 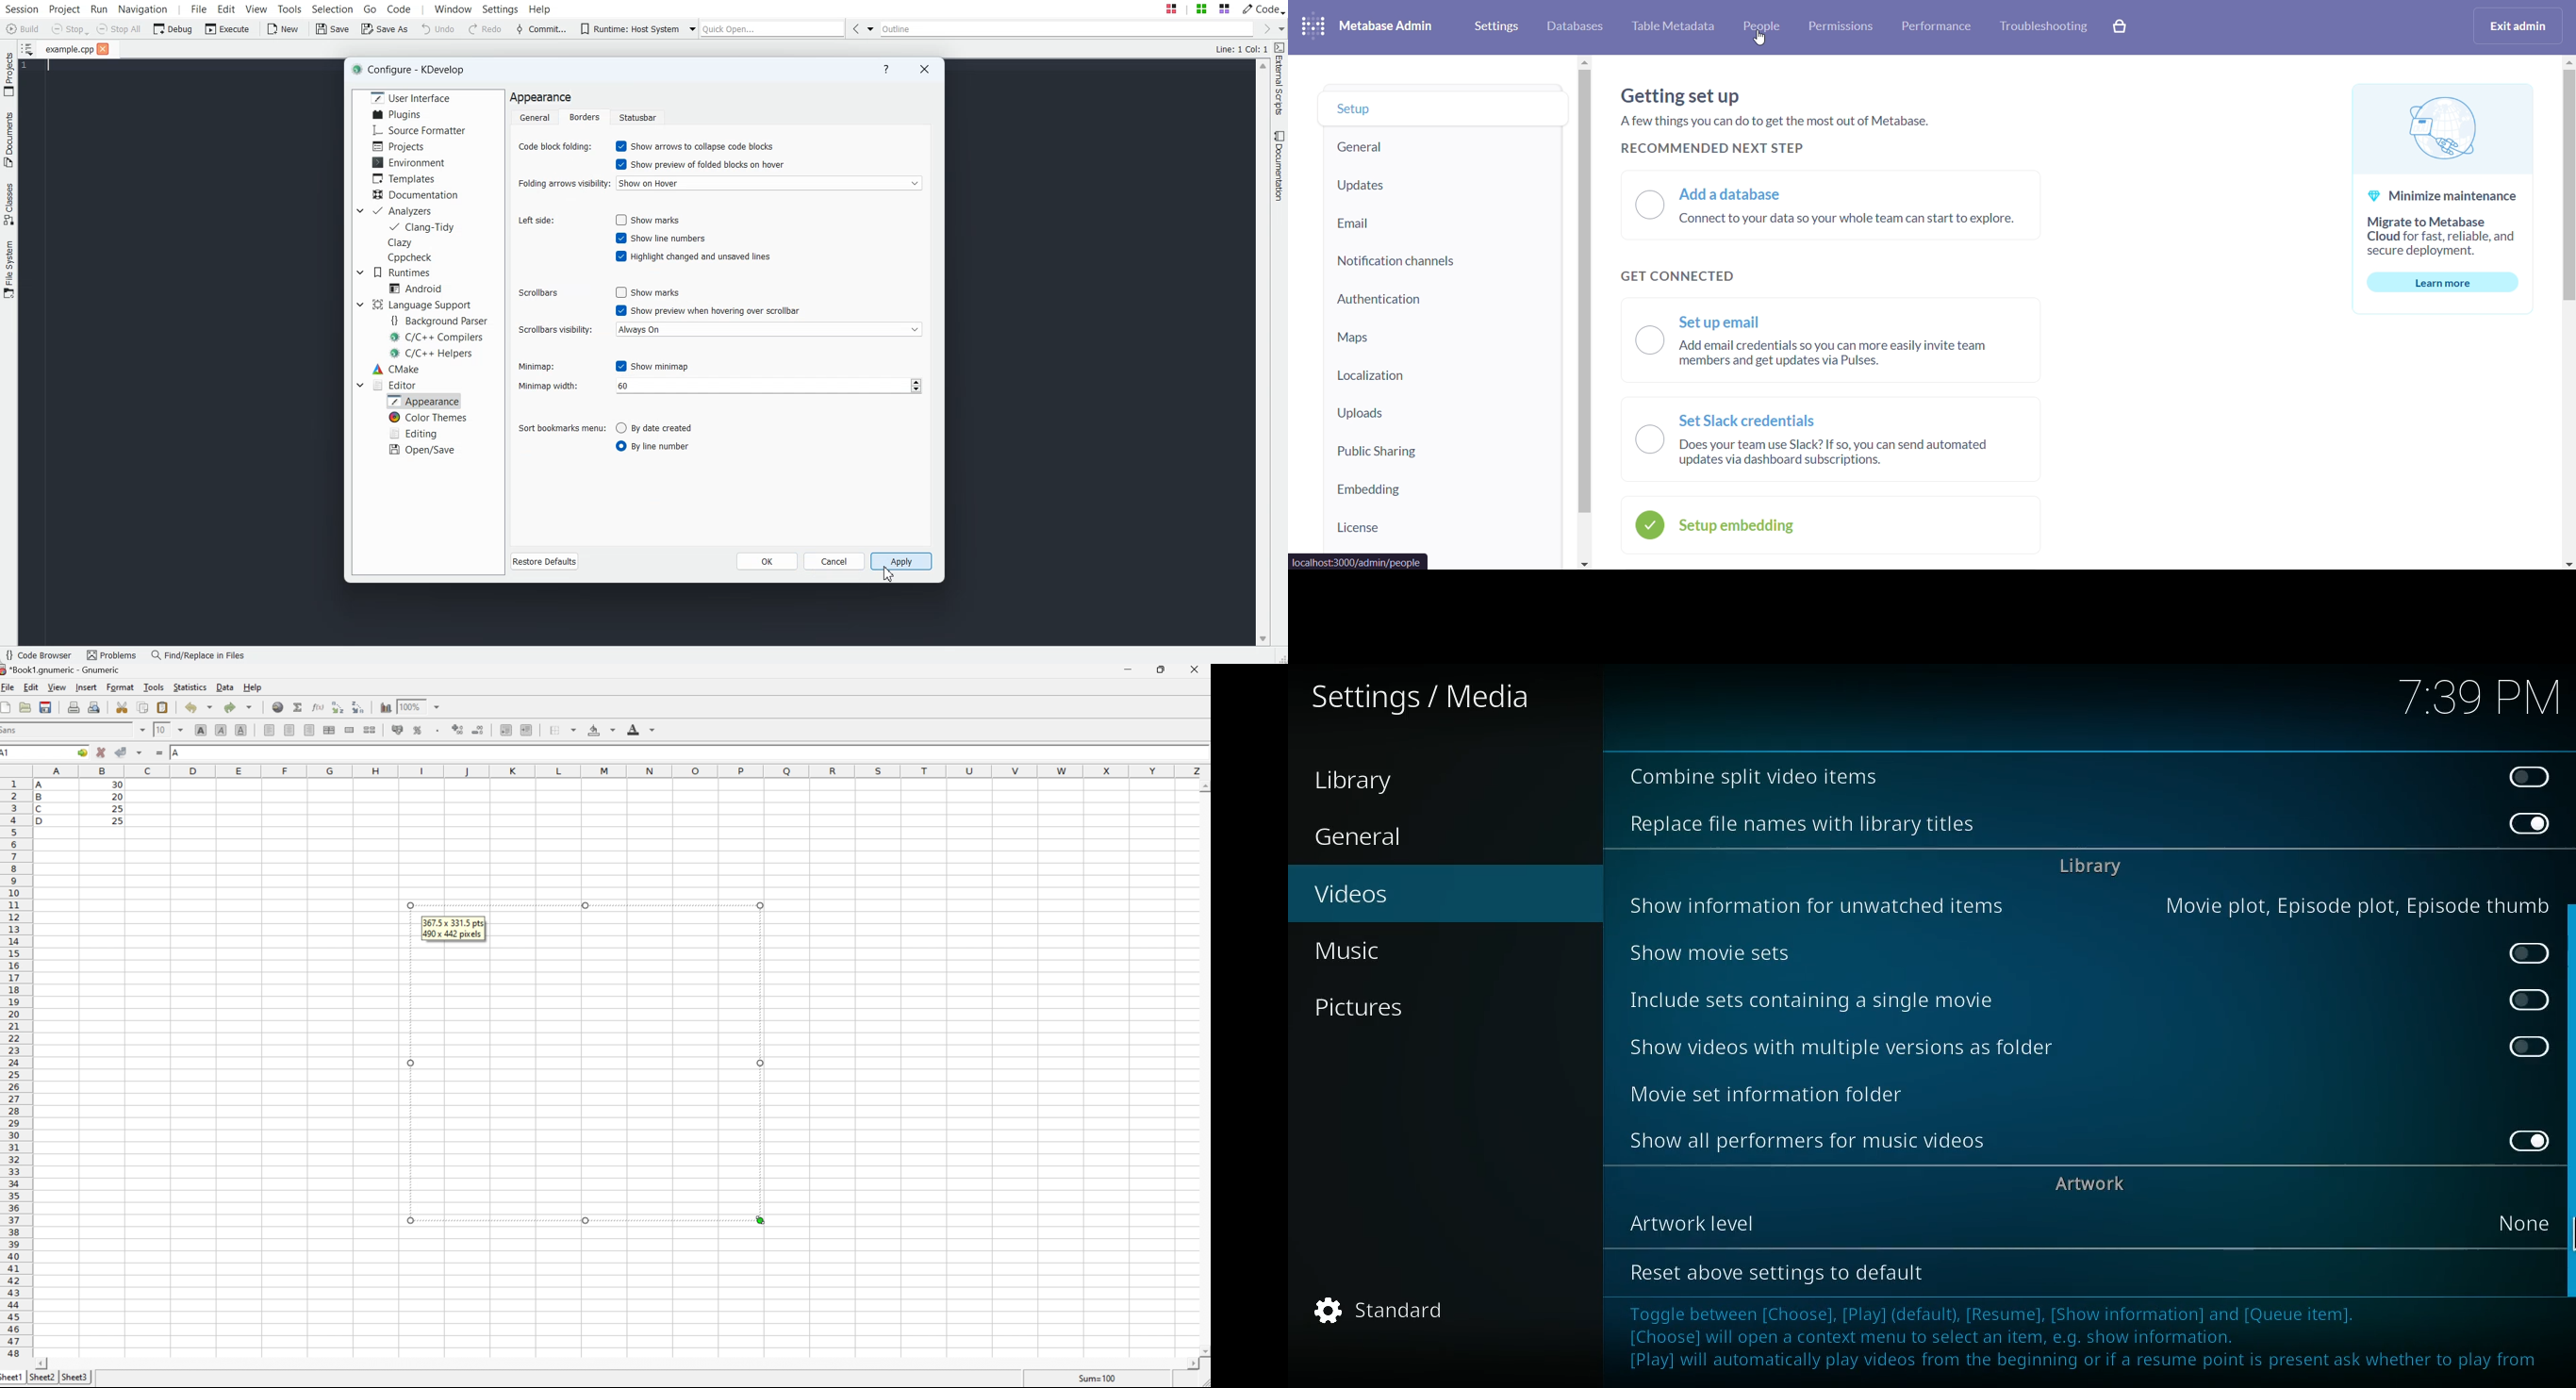 I want to click on scroll bar, so click(x=2569, y=1100).